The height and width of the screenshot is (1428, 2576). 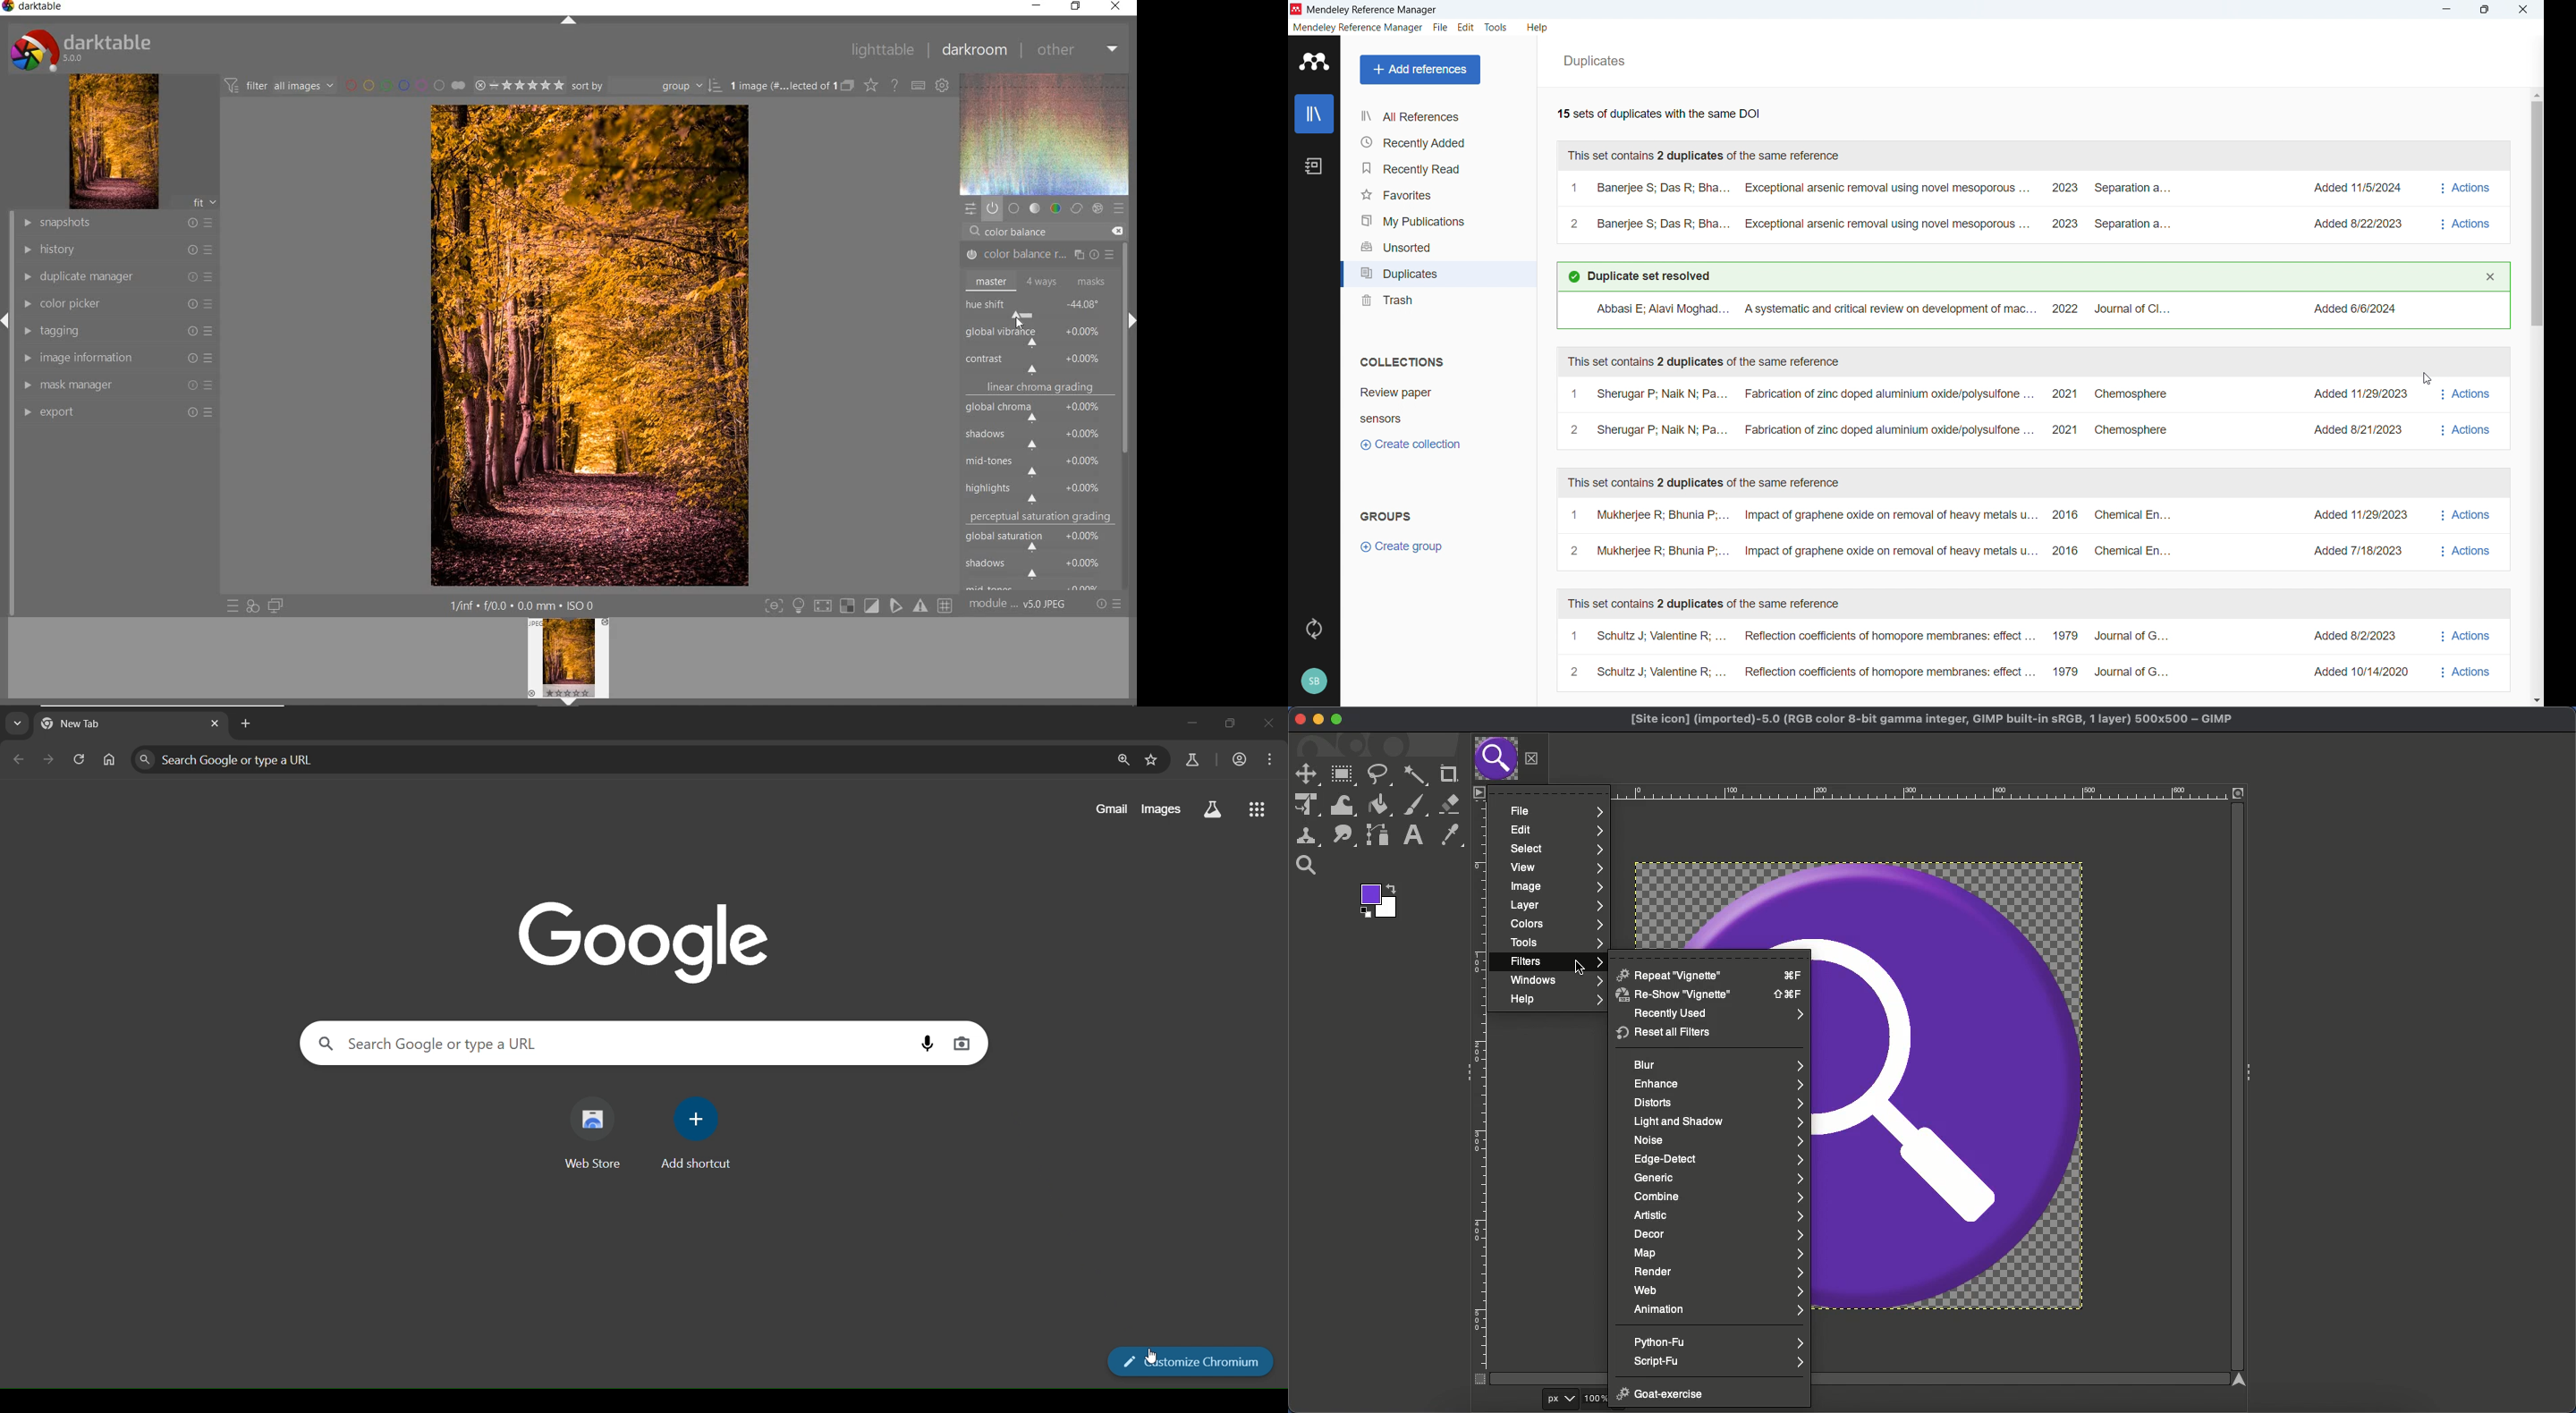 What do you see at coordinates (1480, 1093) in the screenshot?
I see `Ruler` at bounding box center [1480, 1093].